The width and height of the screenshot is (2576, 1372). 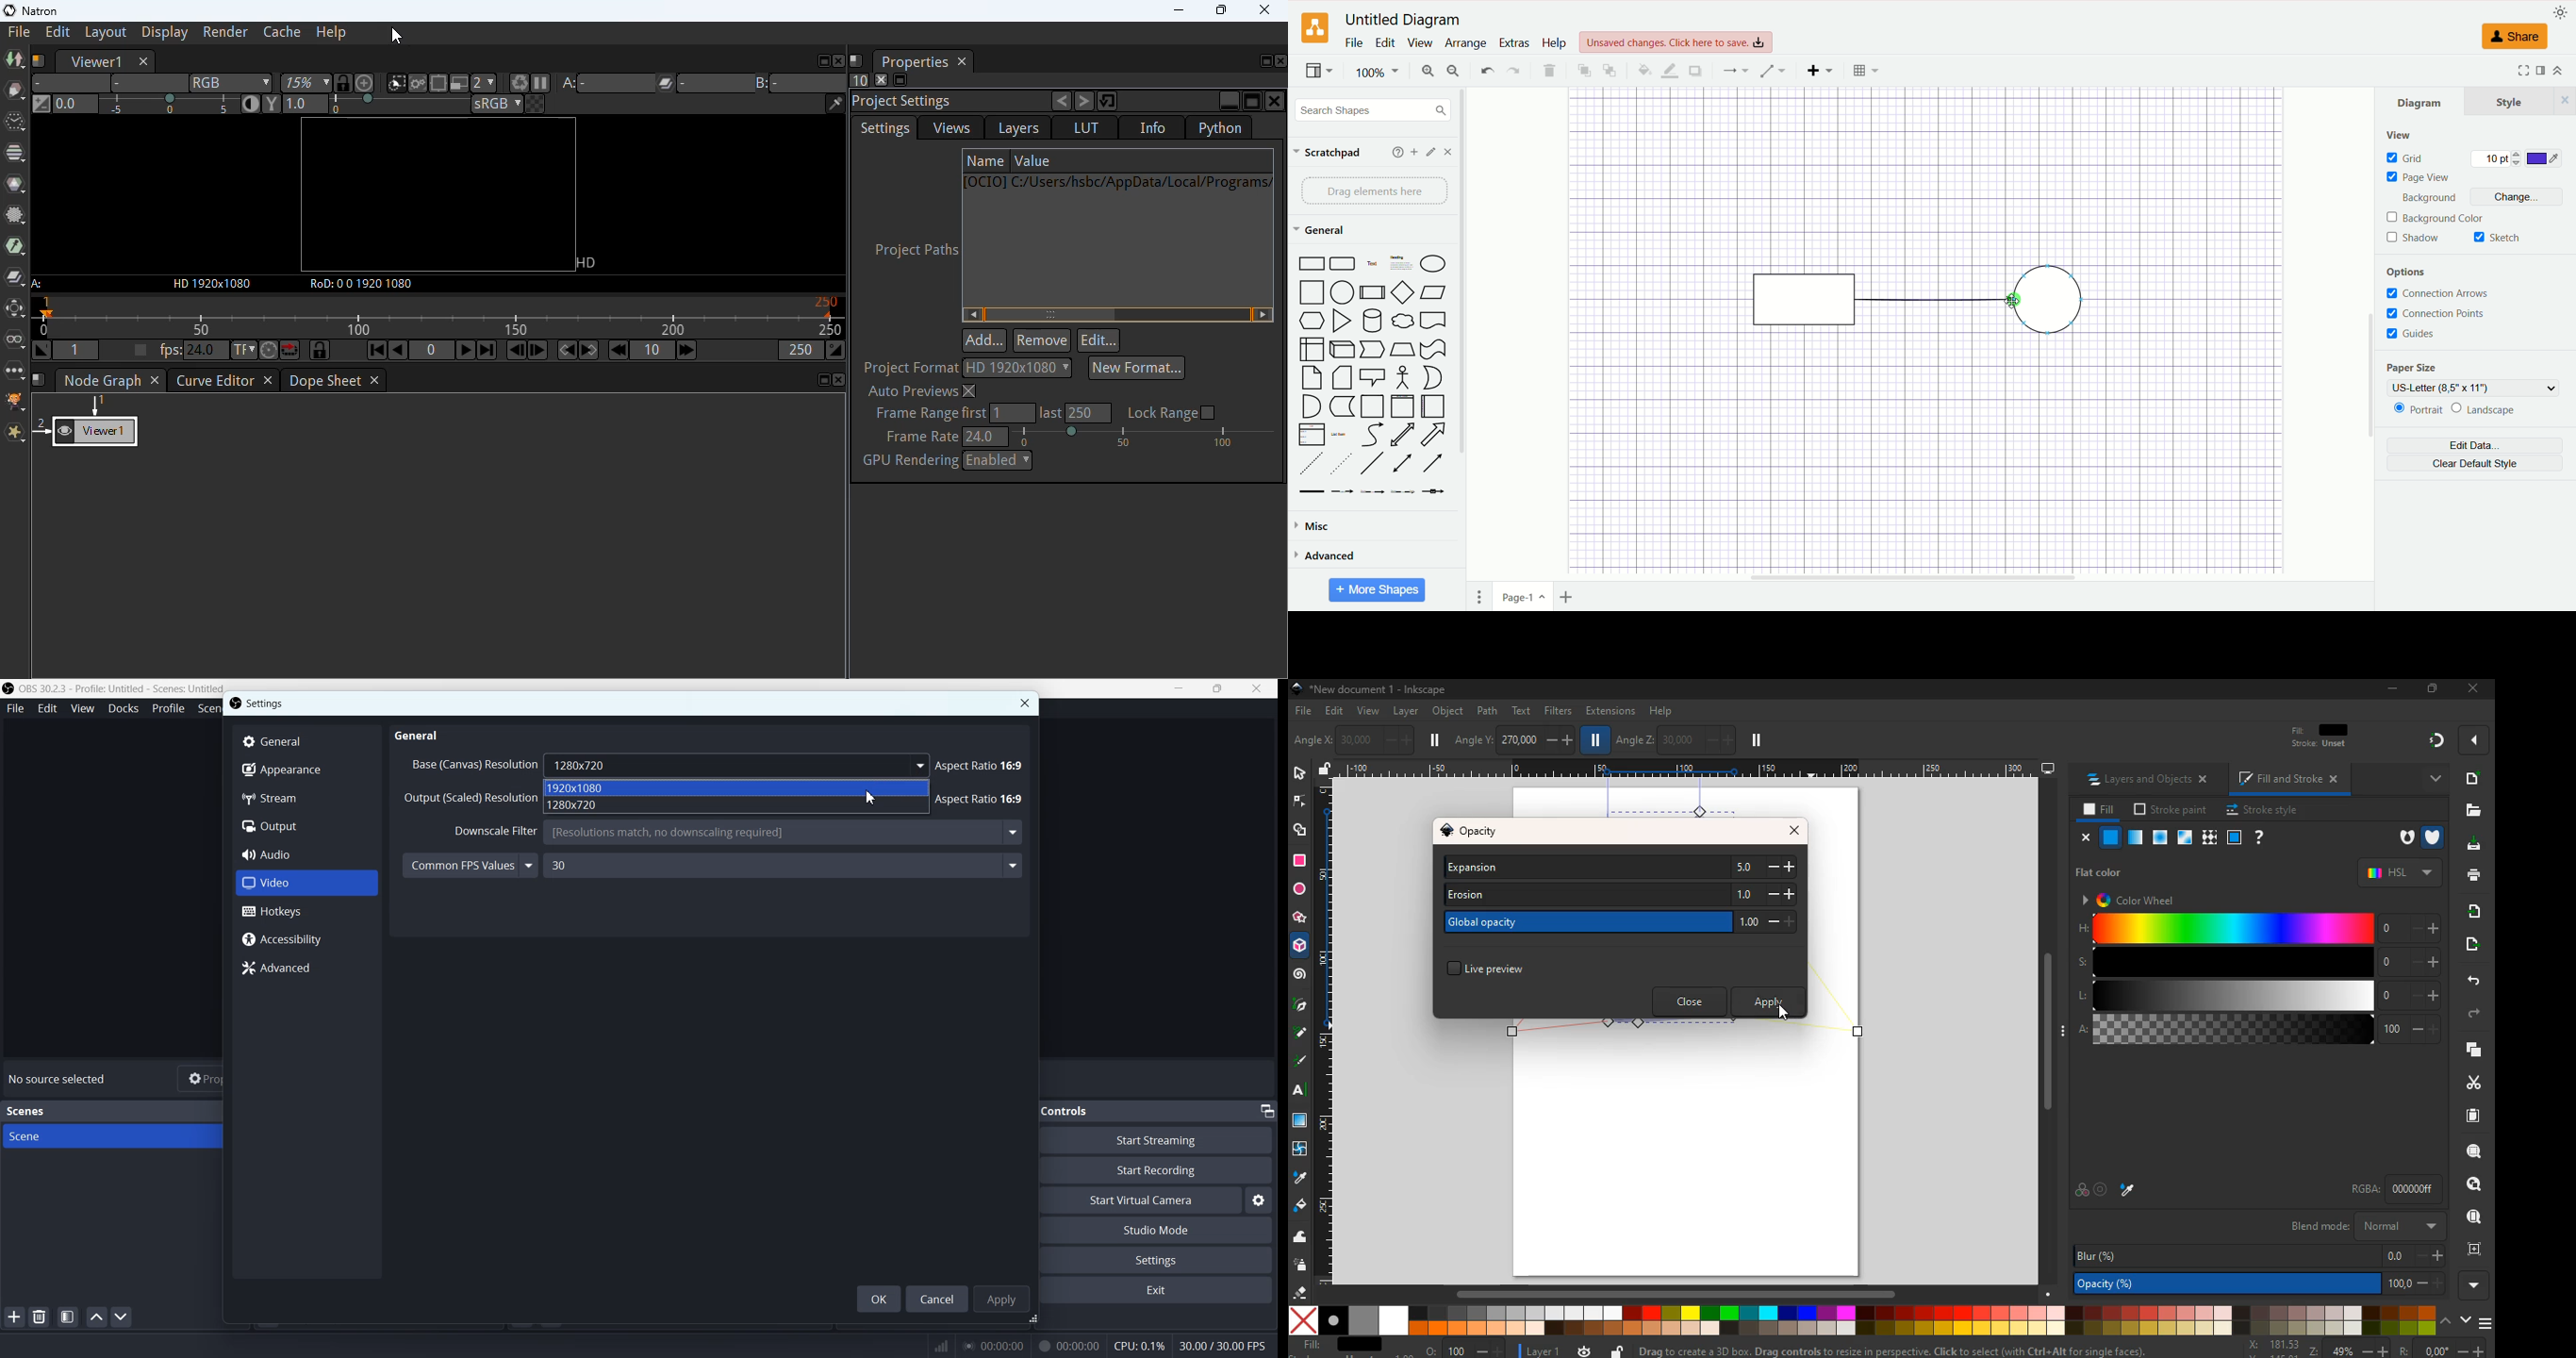 What do you see at coordinates (2065, 1030) in the screenshot?
I see `Expand` at bounding box center [2065, 1030].